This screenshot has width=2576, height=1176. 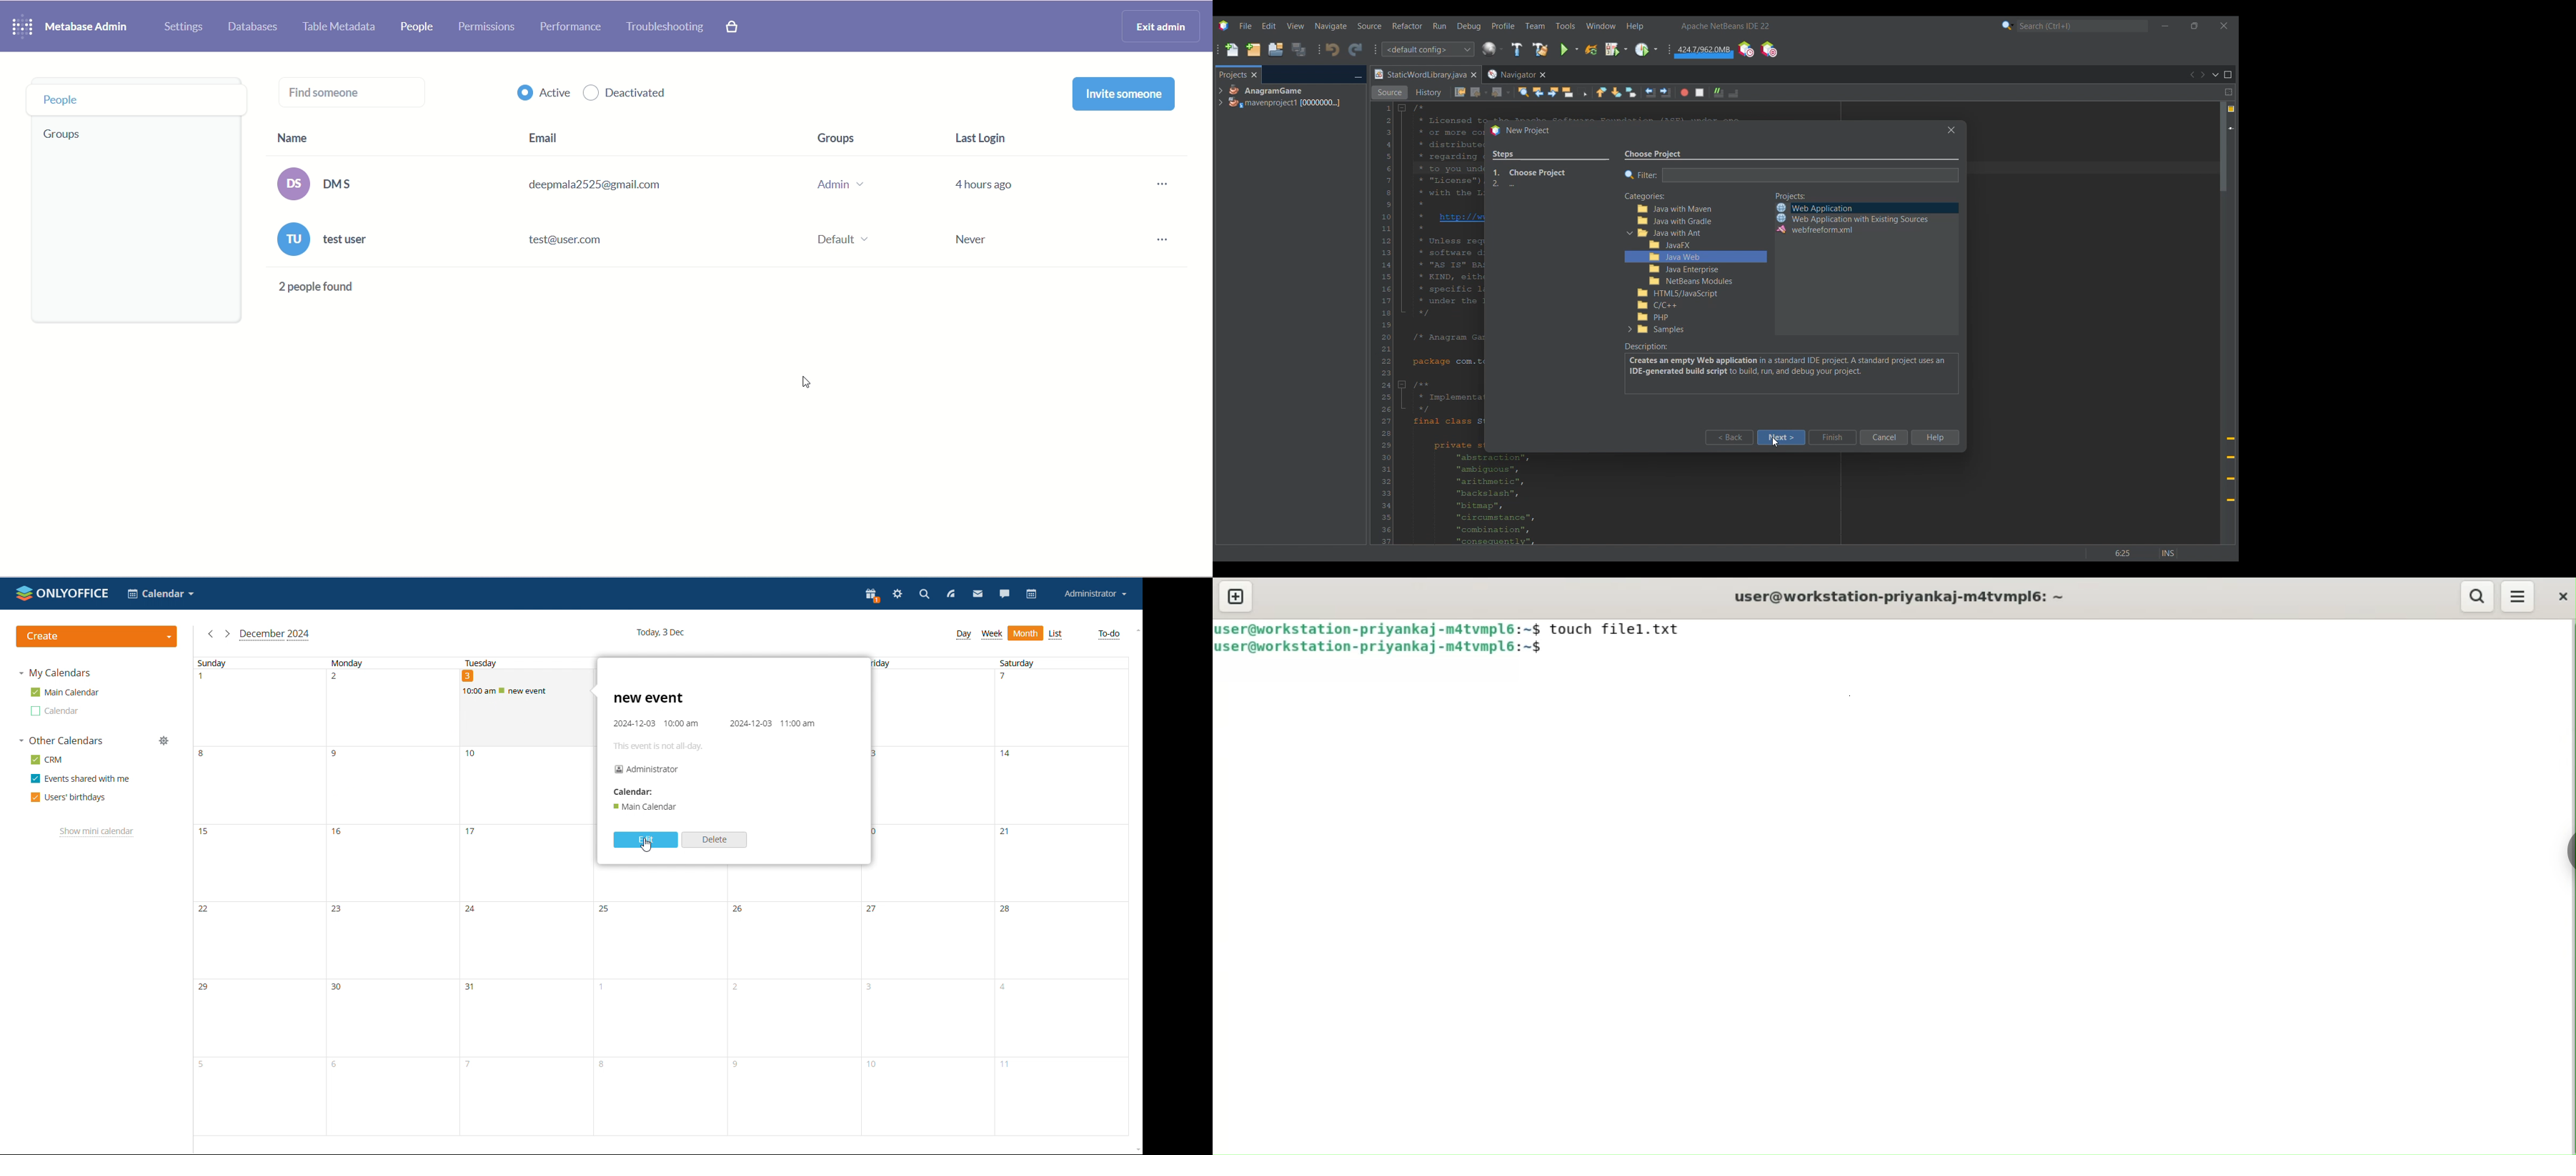 I want to click on permissions, so click(x=490, y=28).